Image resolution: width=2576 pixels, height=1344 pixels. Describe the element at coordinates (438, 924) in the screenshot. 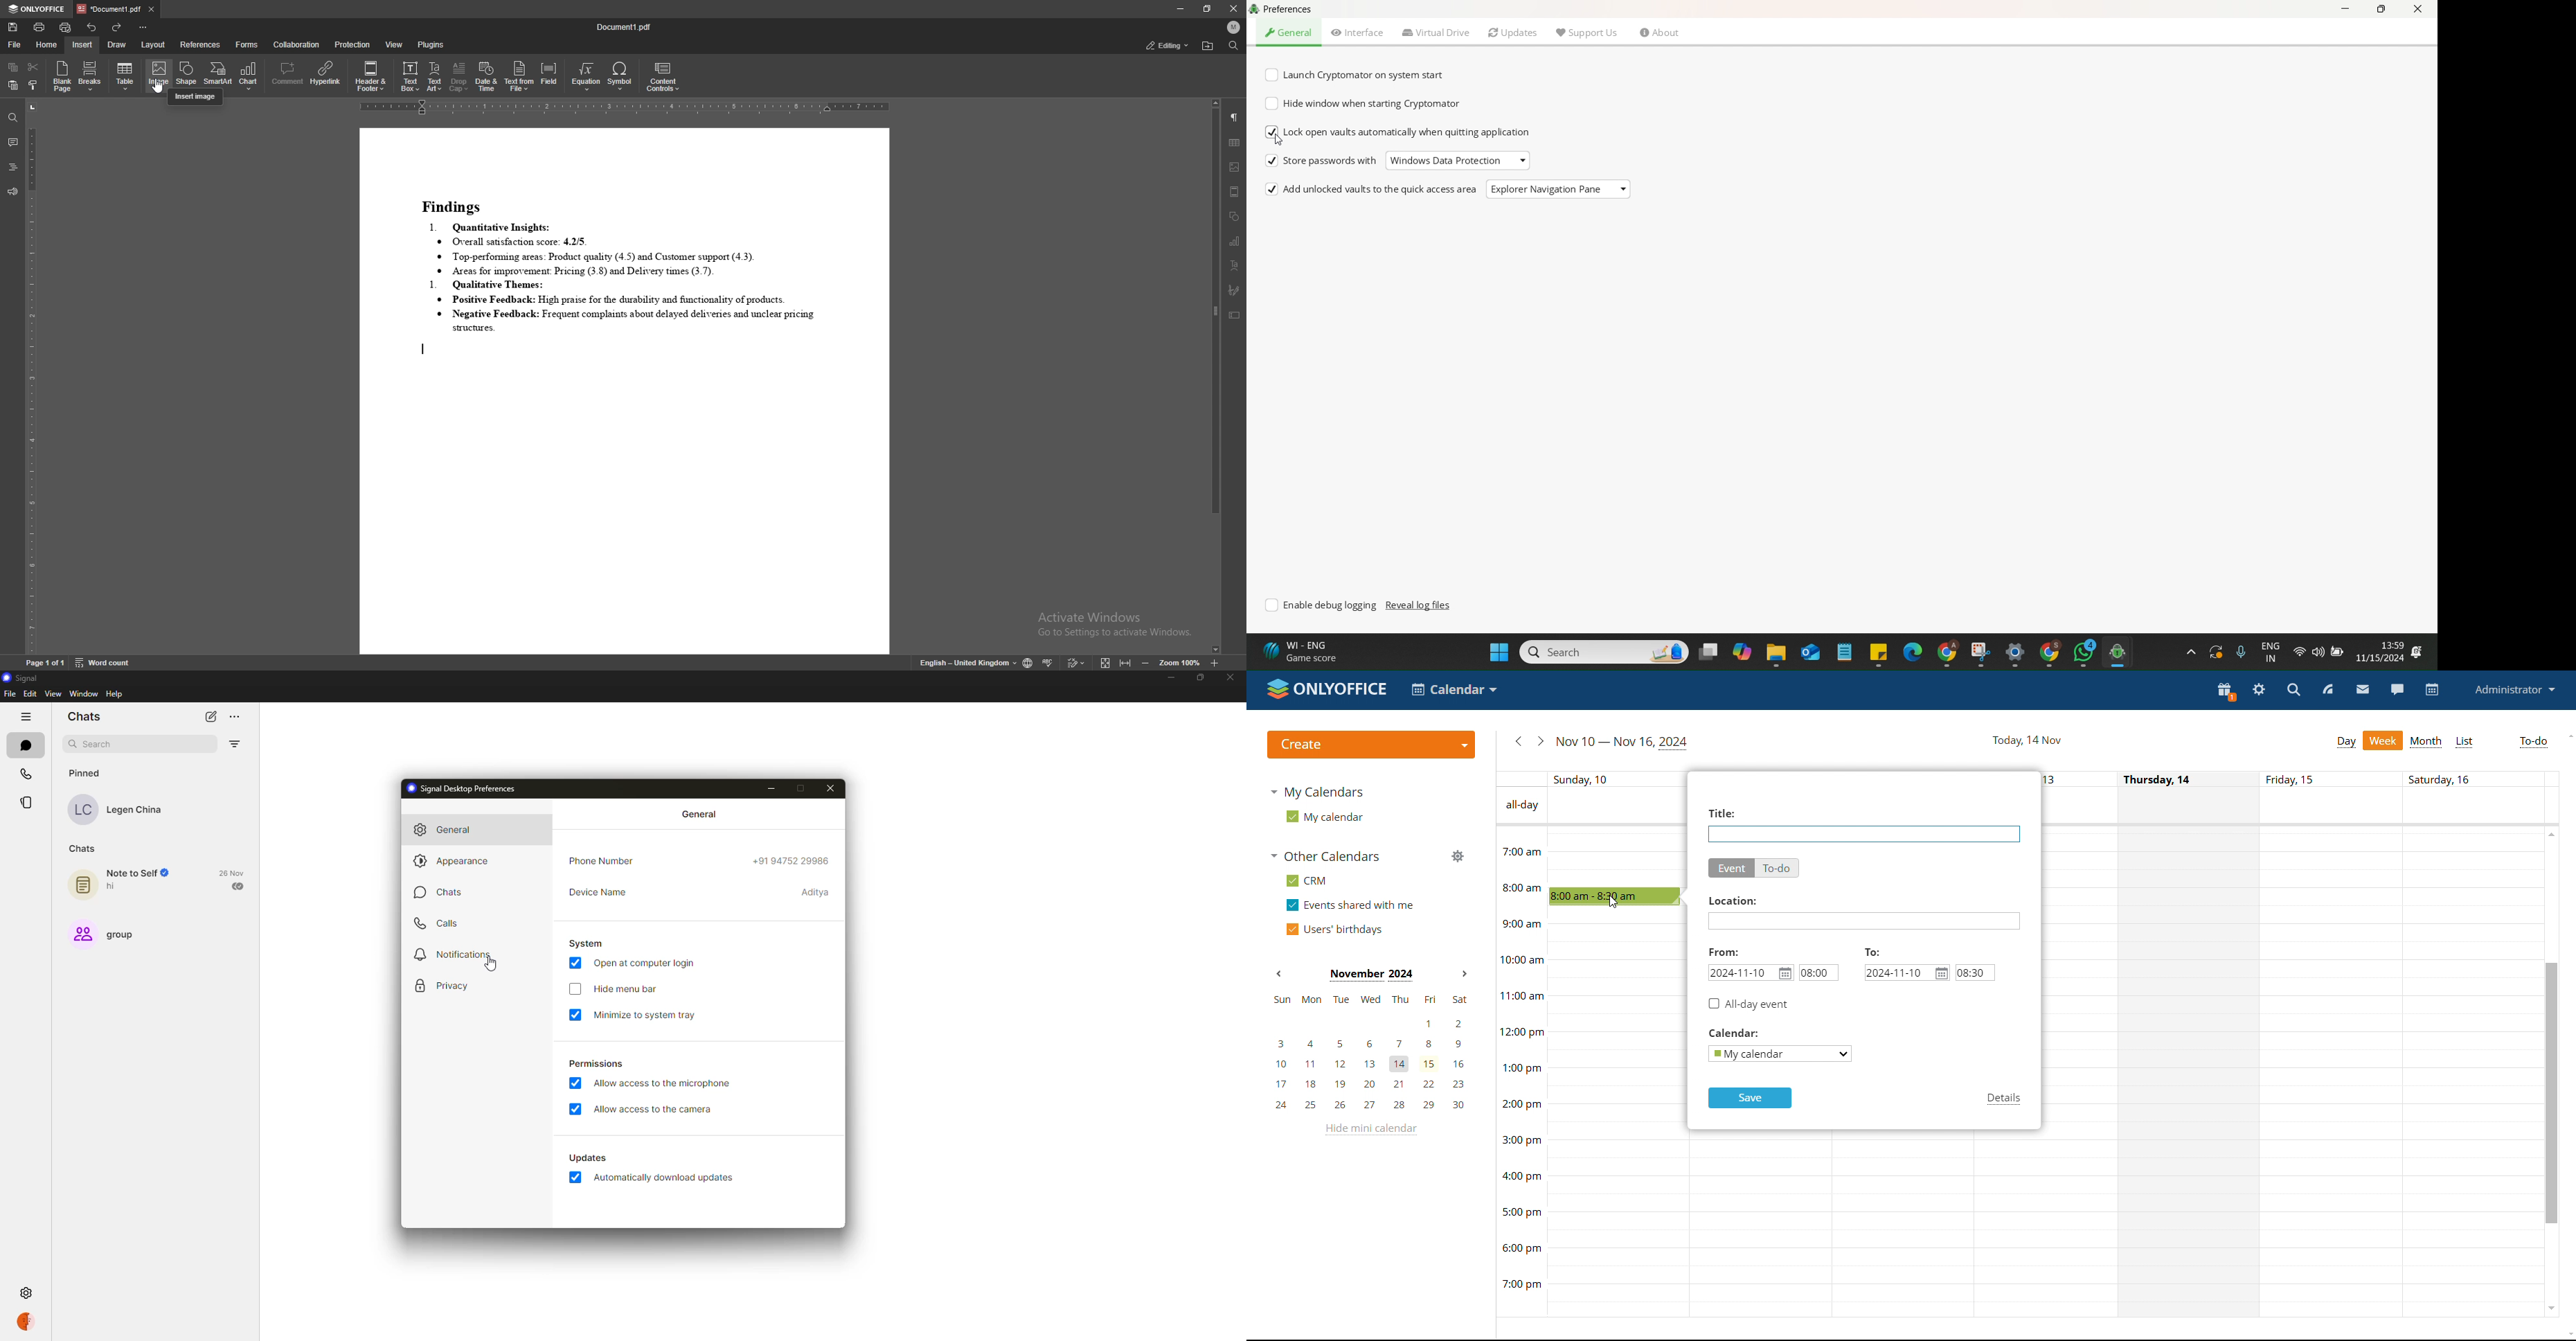

I see `calls` at that location.